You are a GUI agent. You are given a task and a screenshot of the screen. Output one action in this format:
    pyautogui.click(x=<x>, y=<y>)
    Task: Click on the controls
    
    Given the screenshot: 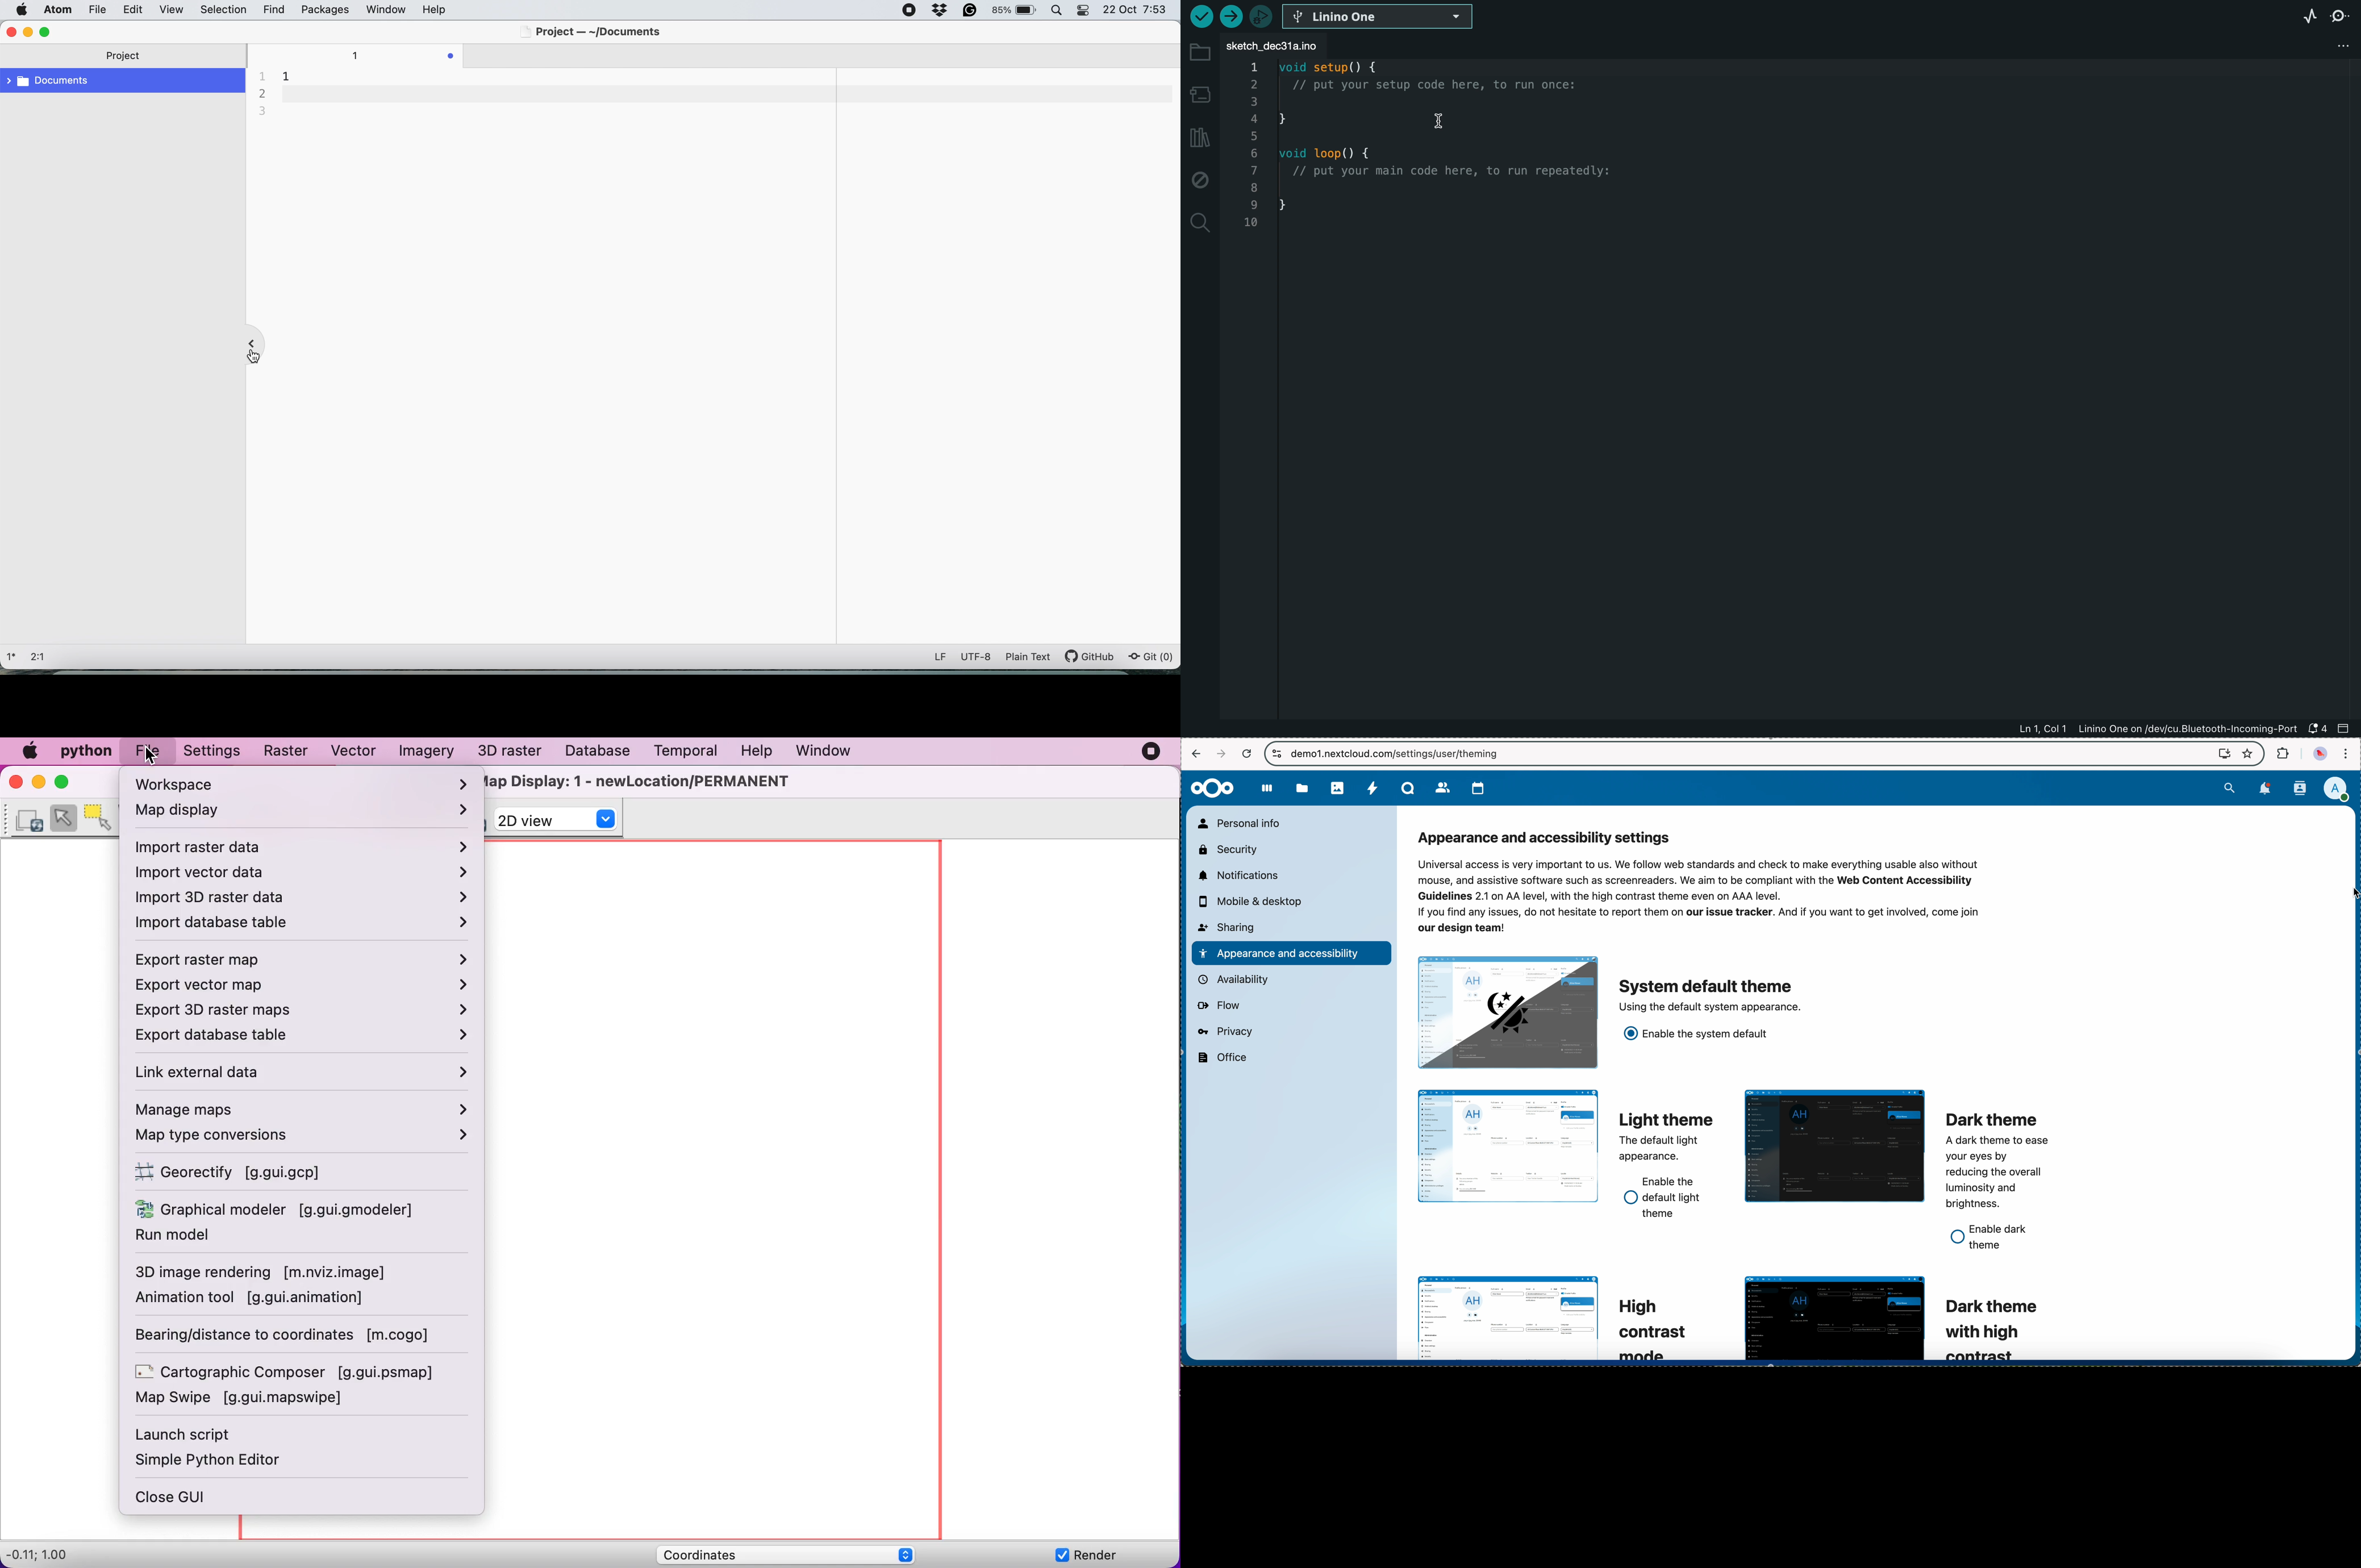 What is the action you would take?
    pyautogui.click(x=1275, y=754)
    